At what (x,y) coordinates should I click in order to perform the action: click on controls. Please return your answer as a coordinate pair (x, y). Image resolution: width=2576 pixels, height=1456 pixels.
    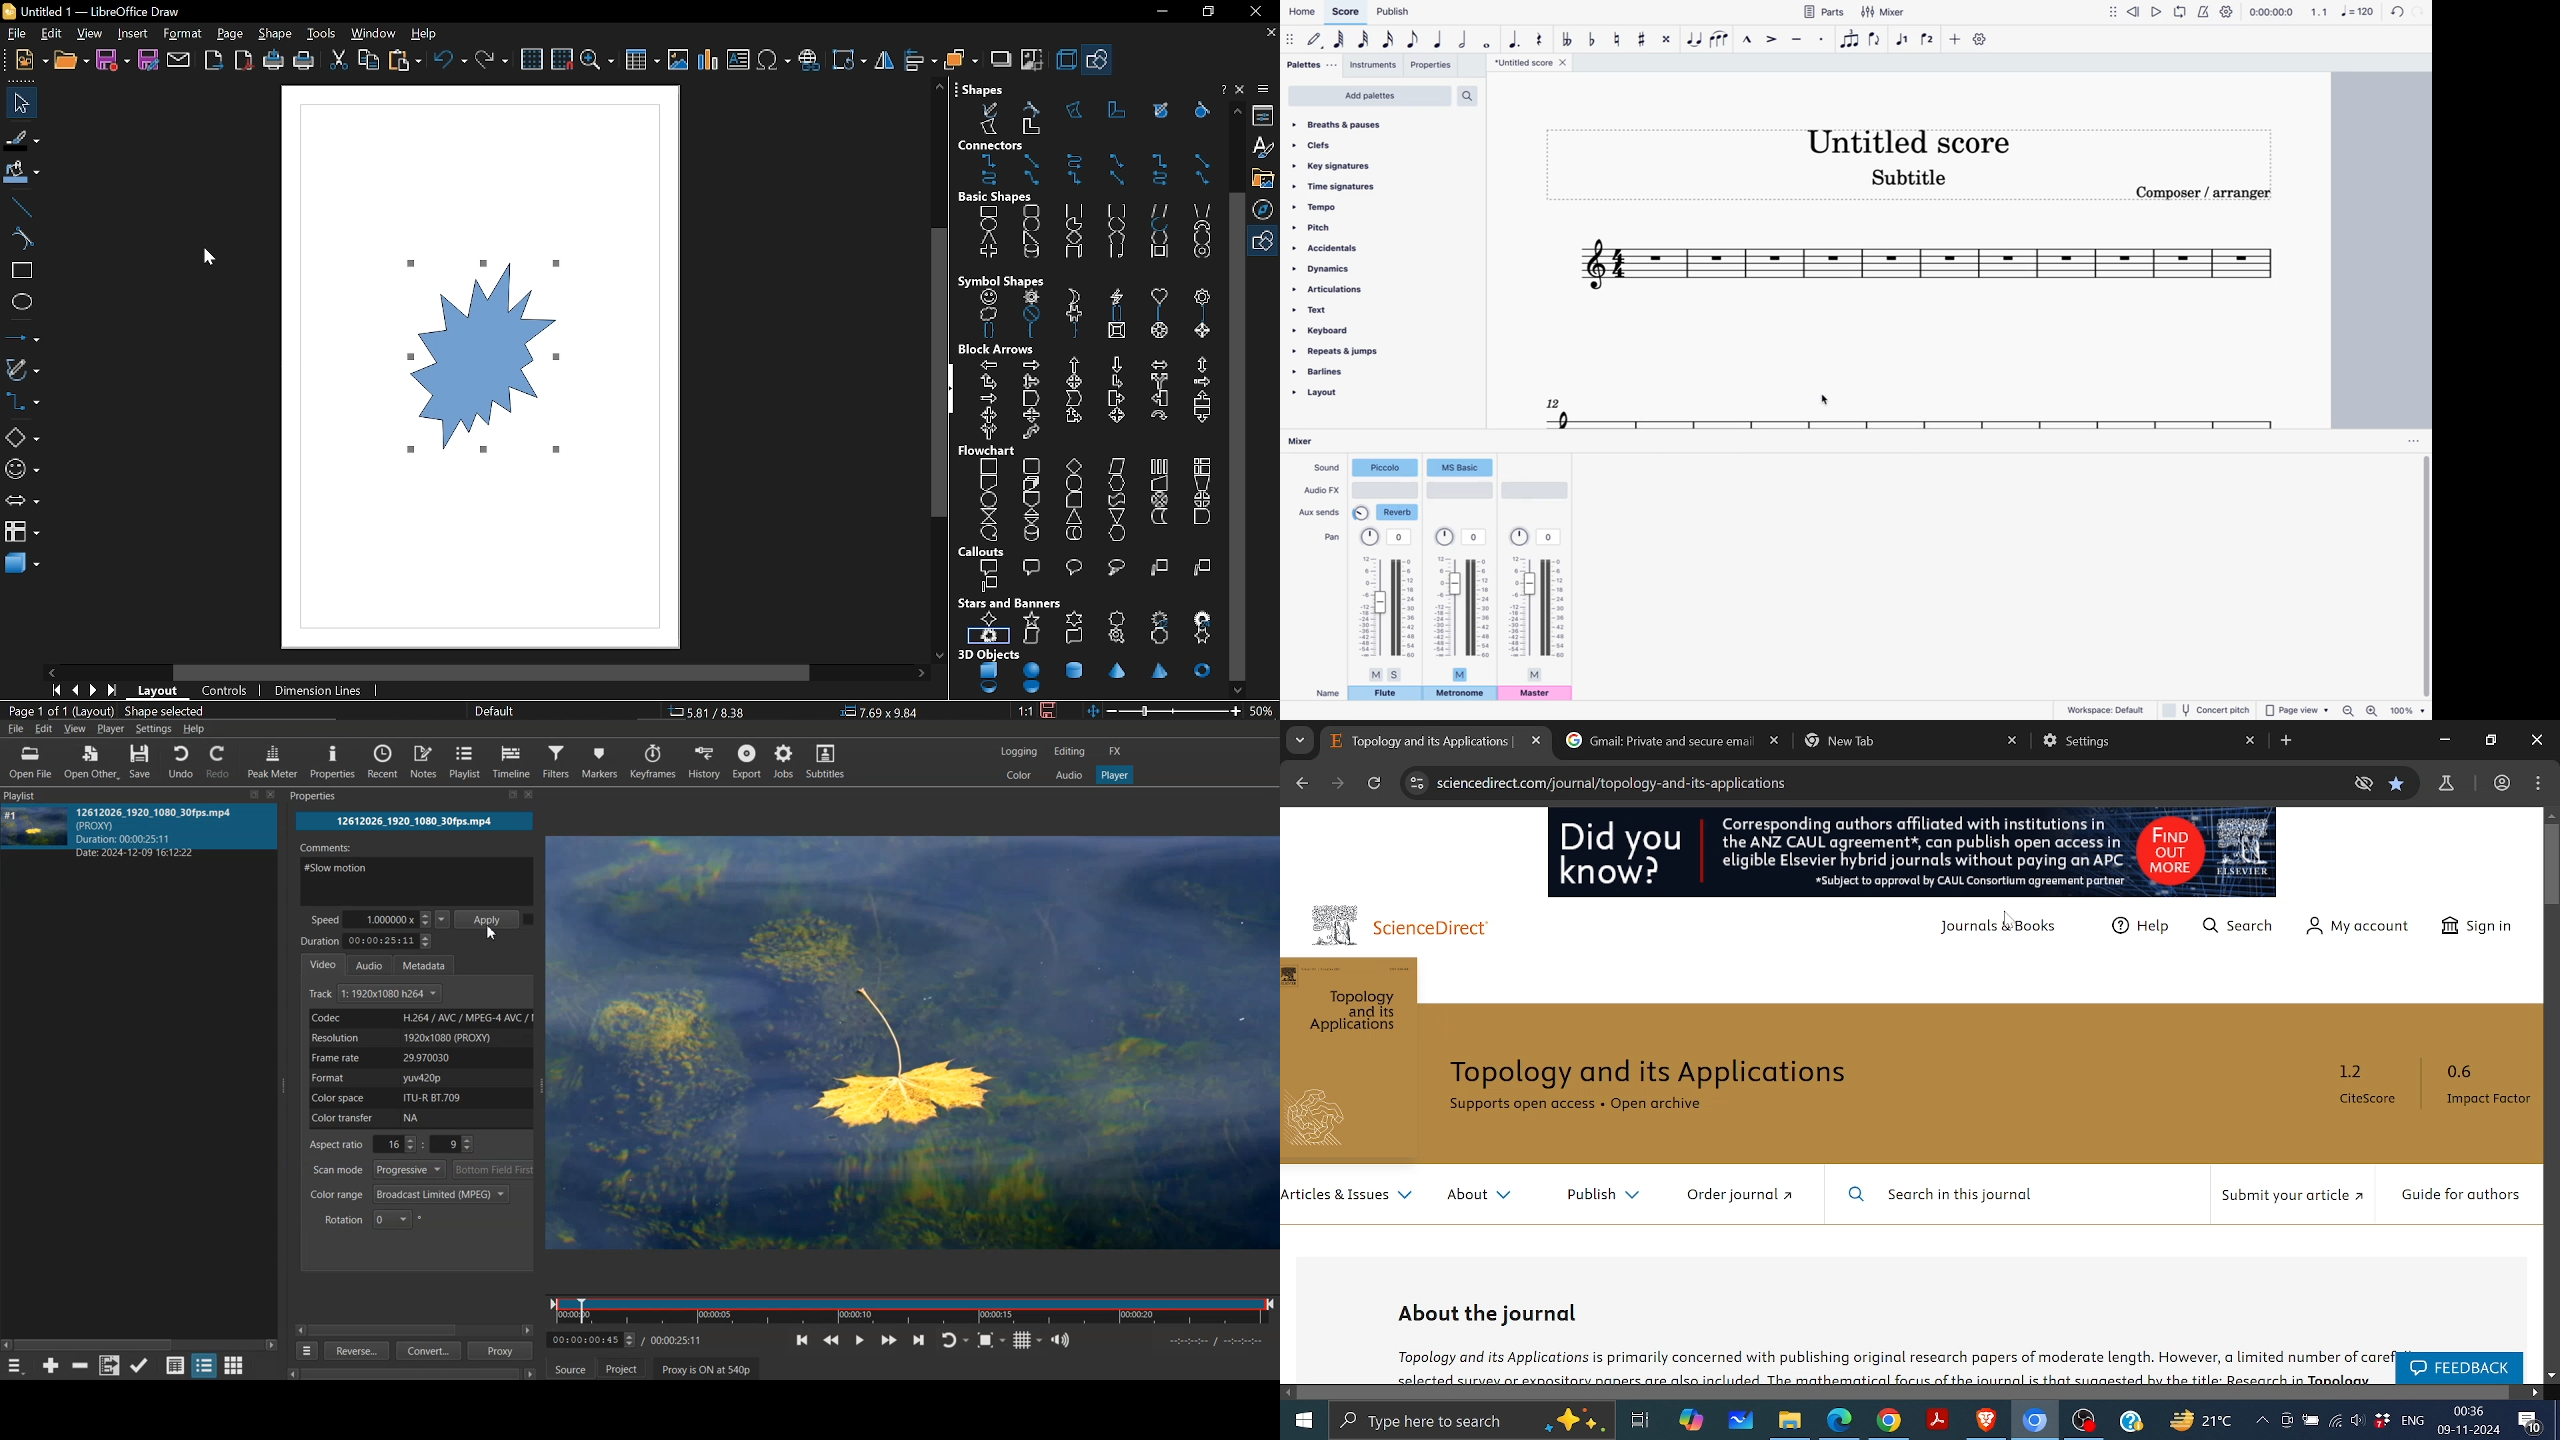
    Looking at the image, I should click on (229, 691).